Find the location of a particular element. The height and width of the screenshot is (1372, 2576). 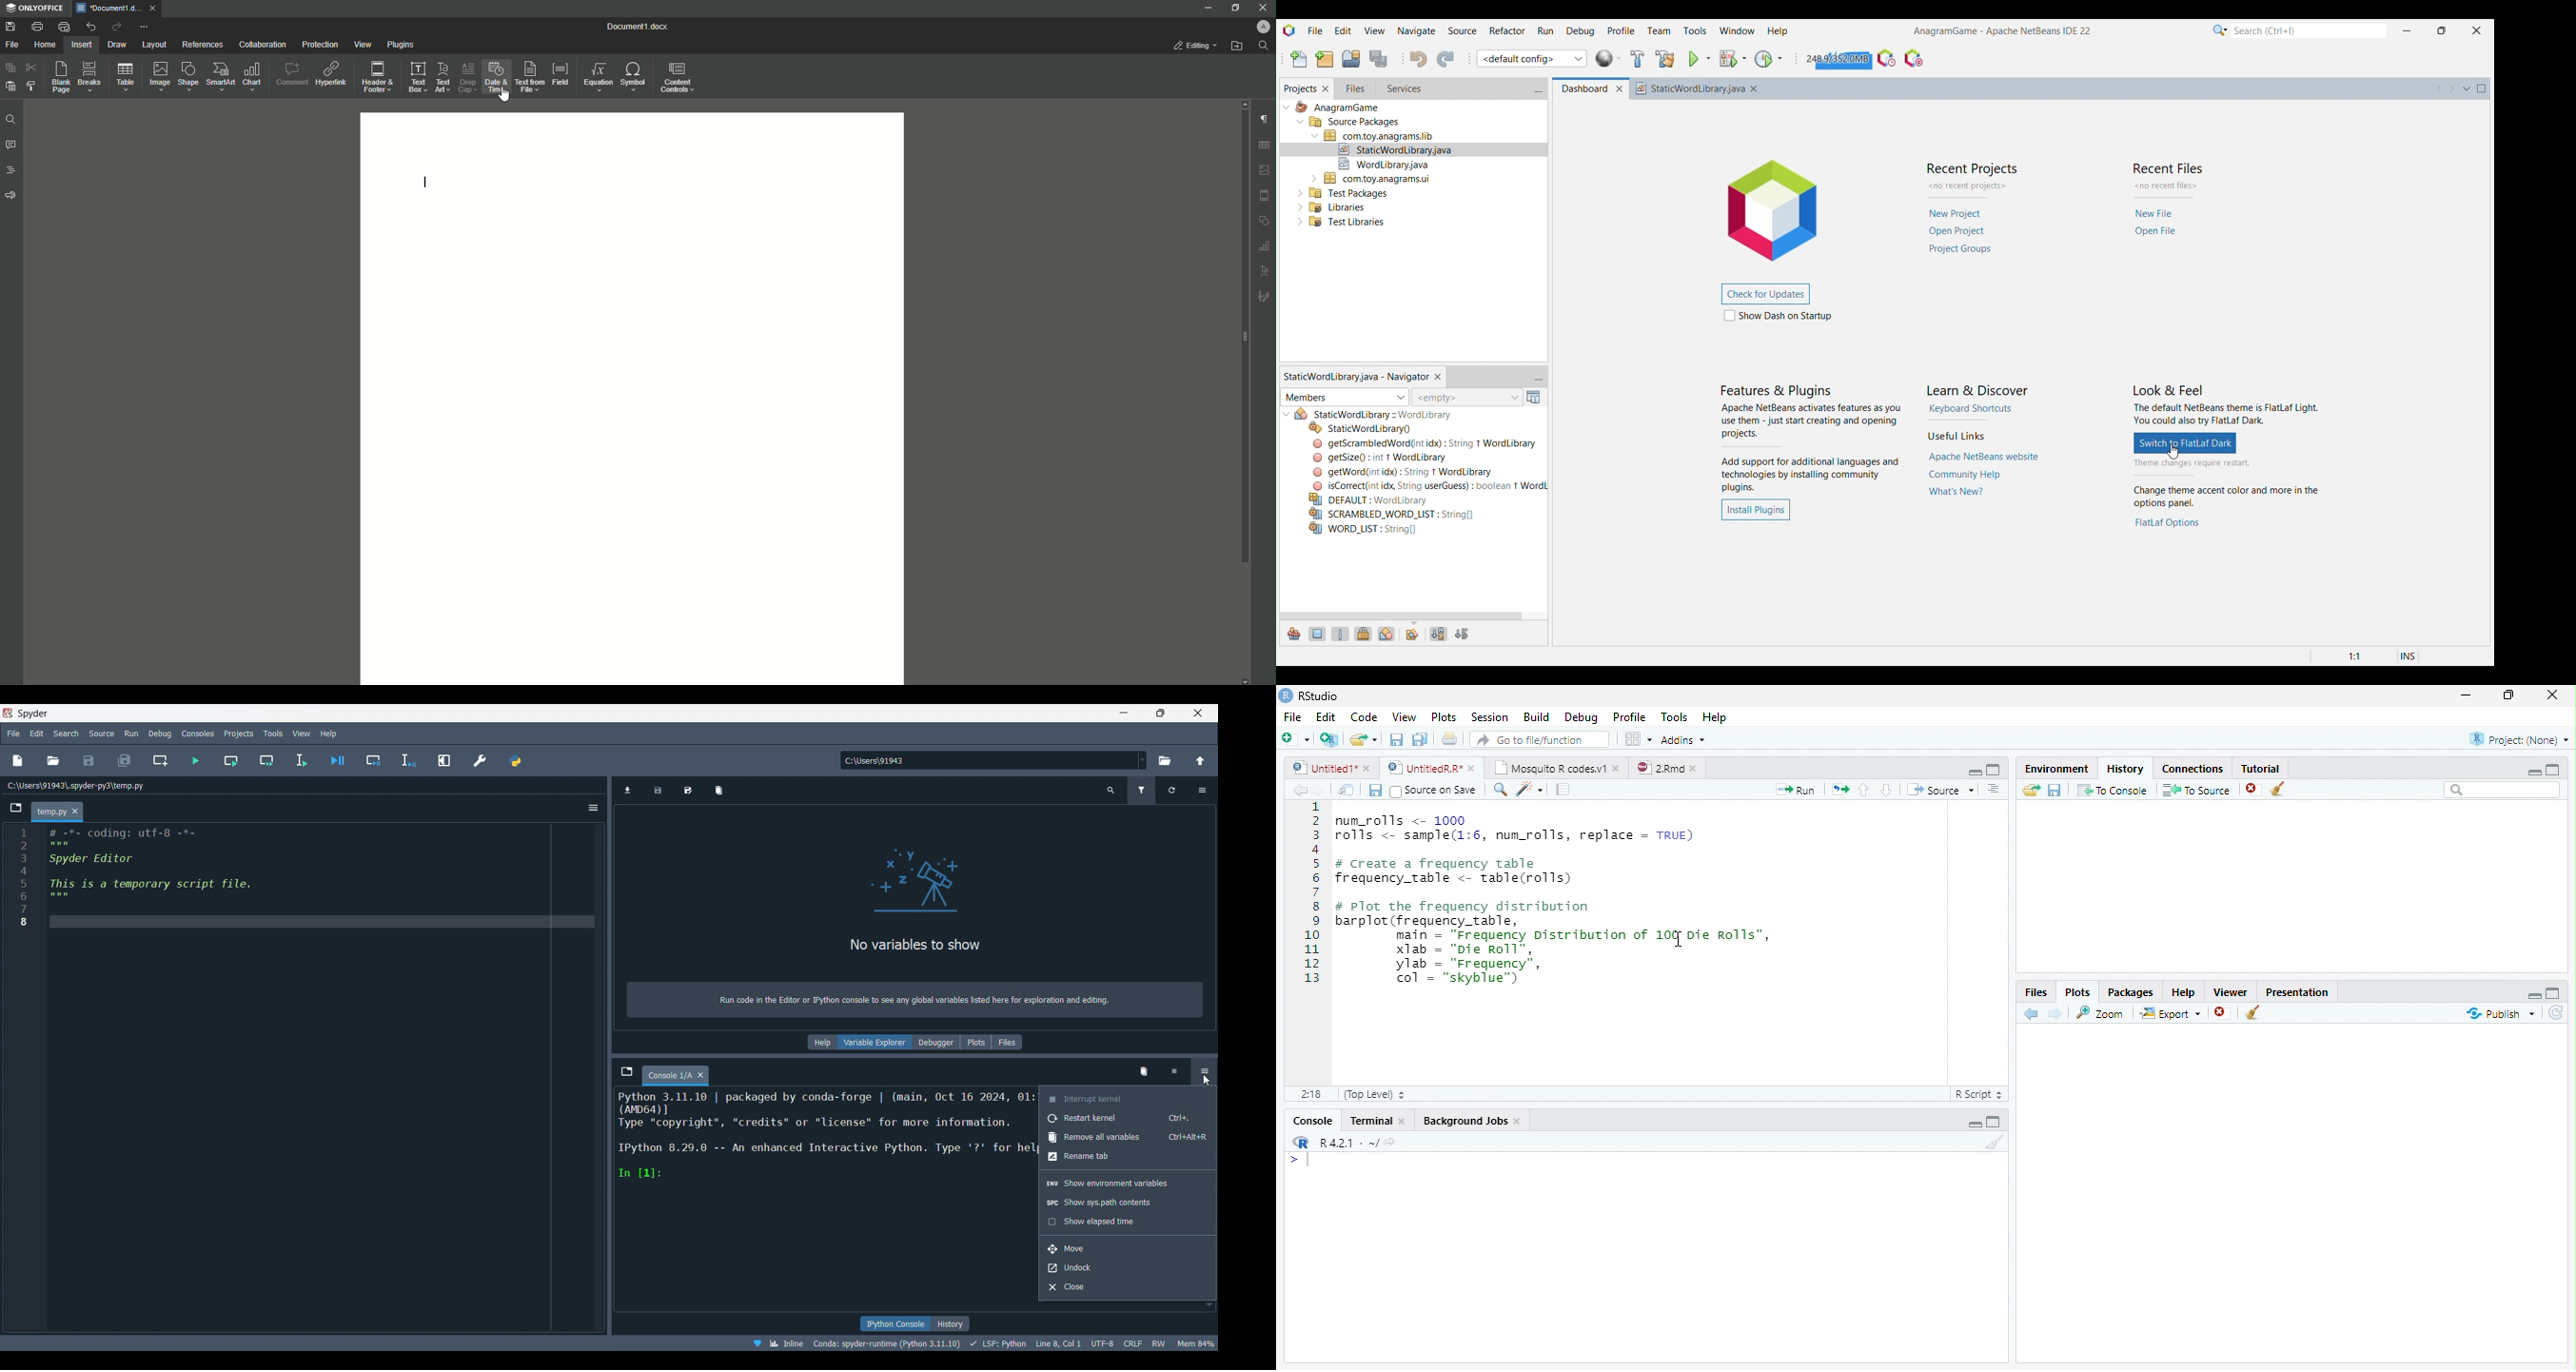

Ungitied1* is located at coordinates (1330, 768).